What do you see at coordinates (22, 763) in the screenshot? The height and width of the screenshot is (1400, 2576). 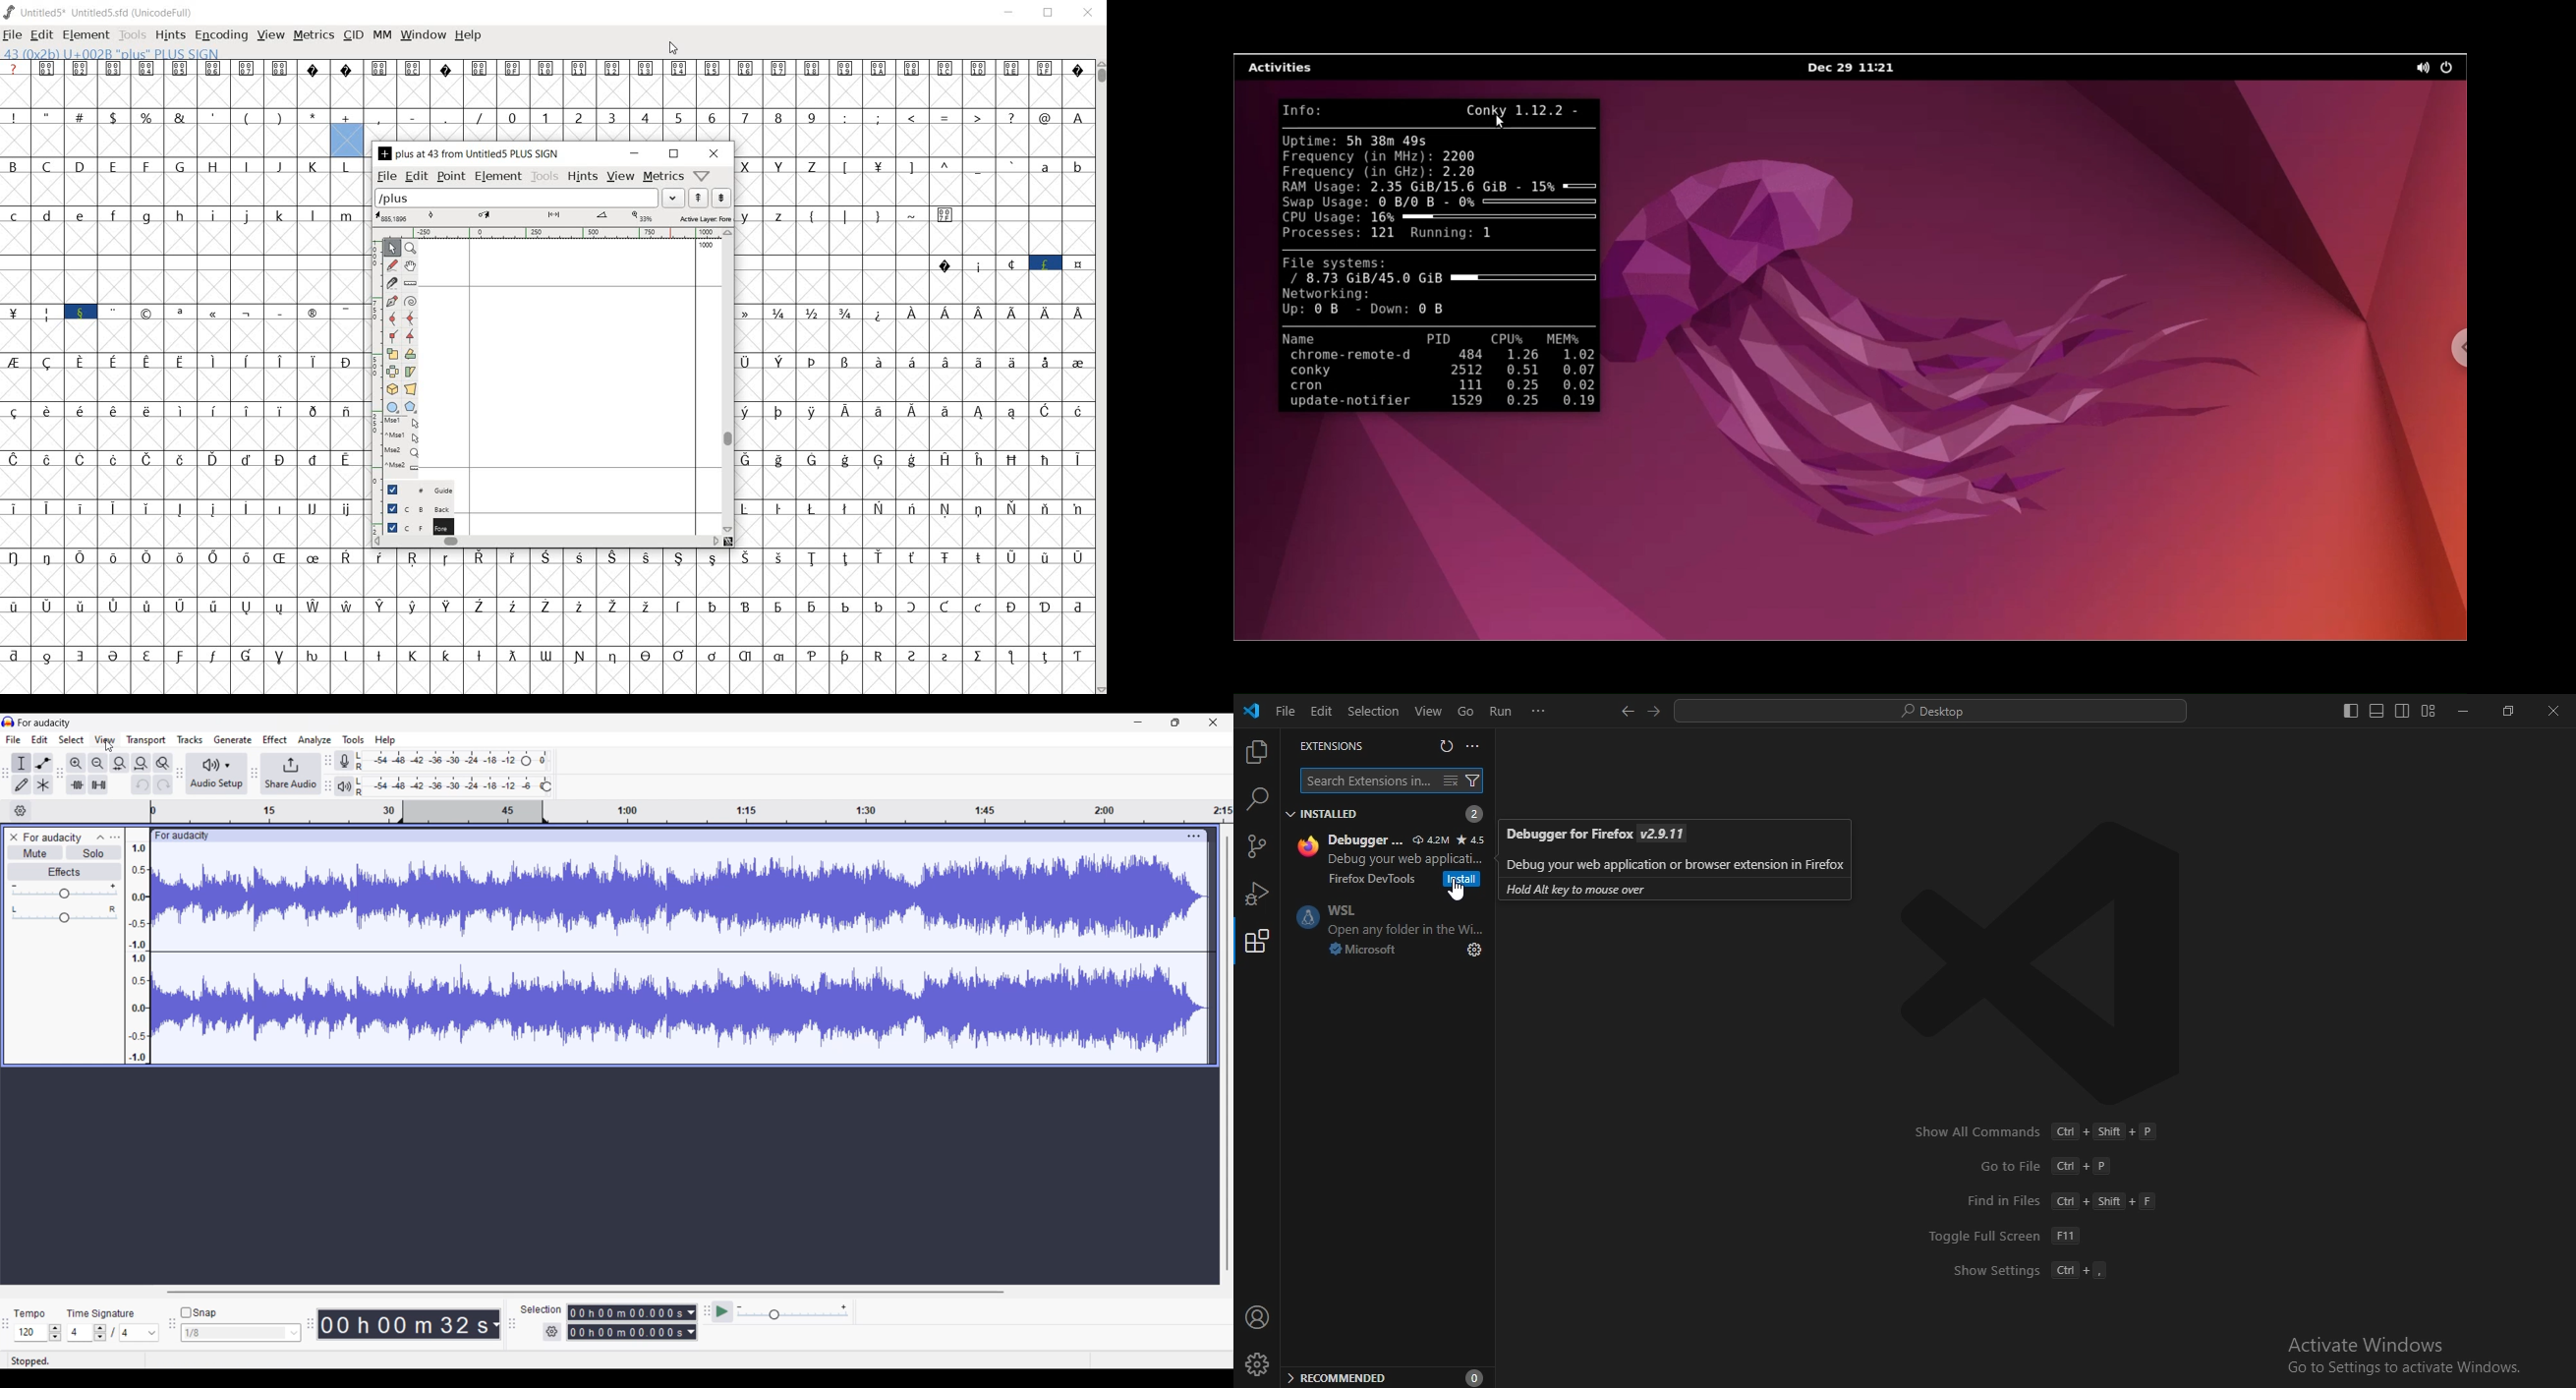 I see `Selection tool` at bounding box center [22, 763].